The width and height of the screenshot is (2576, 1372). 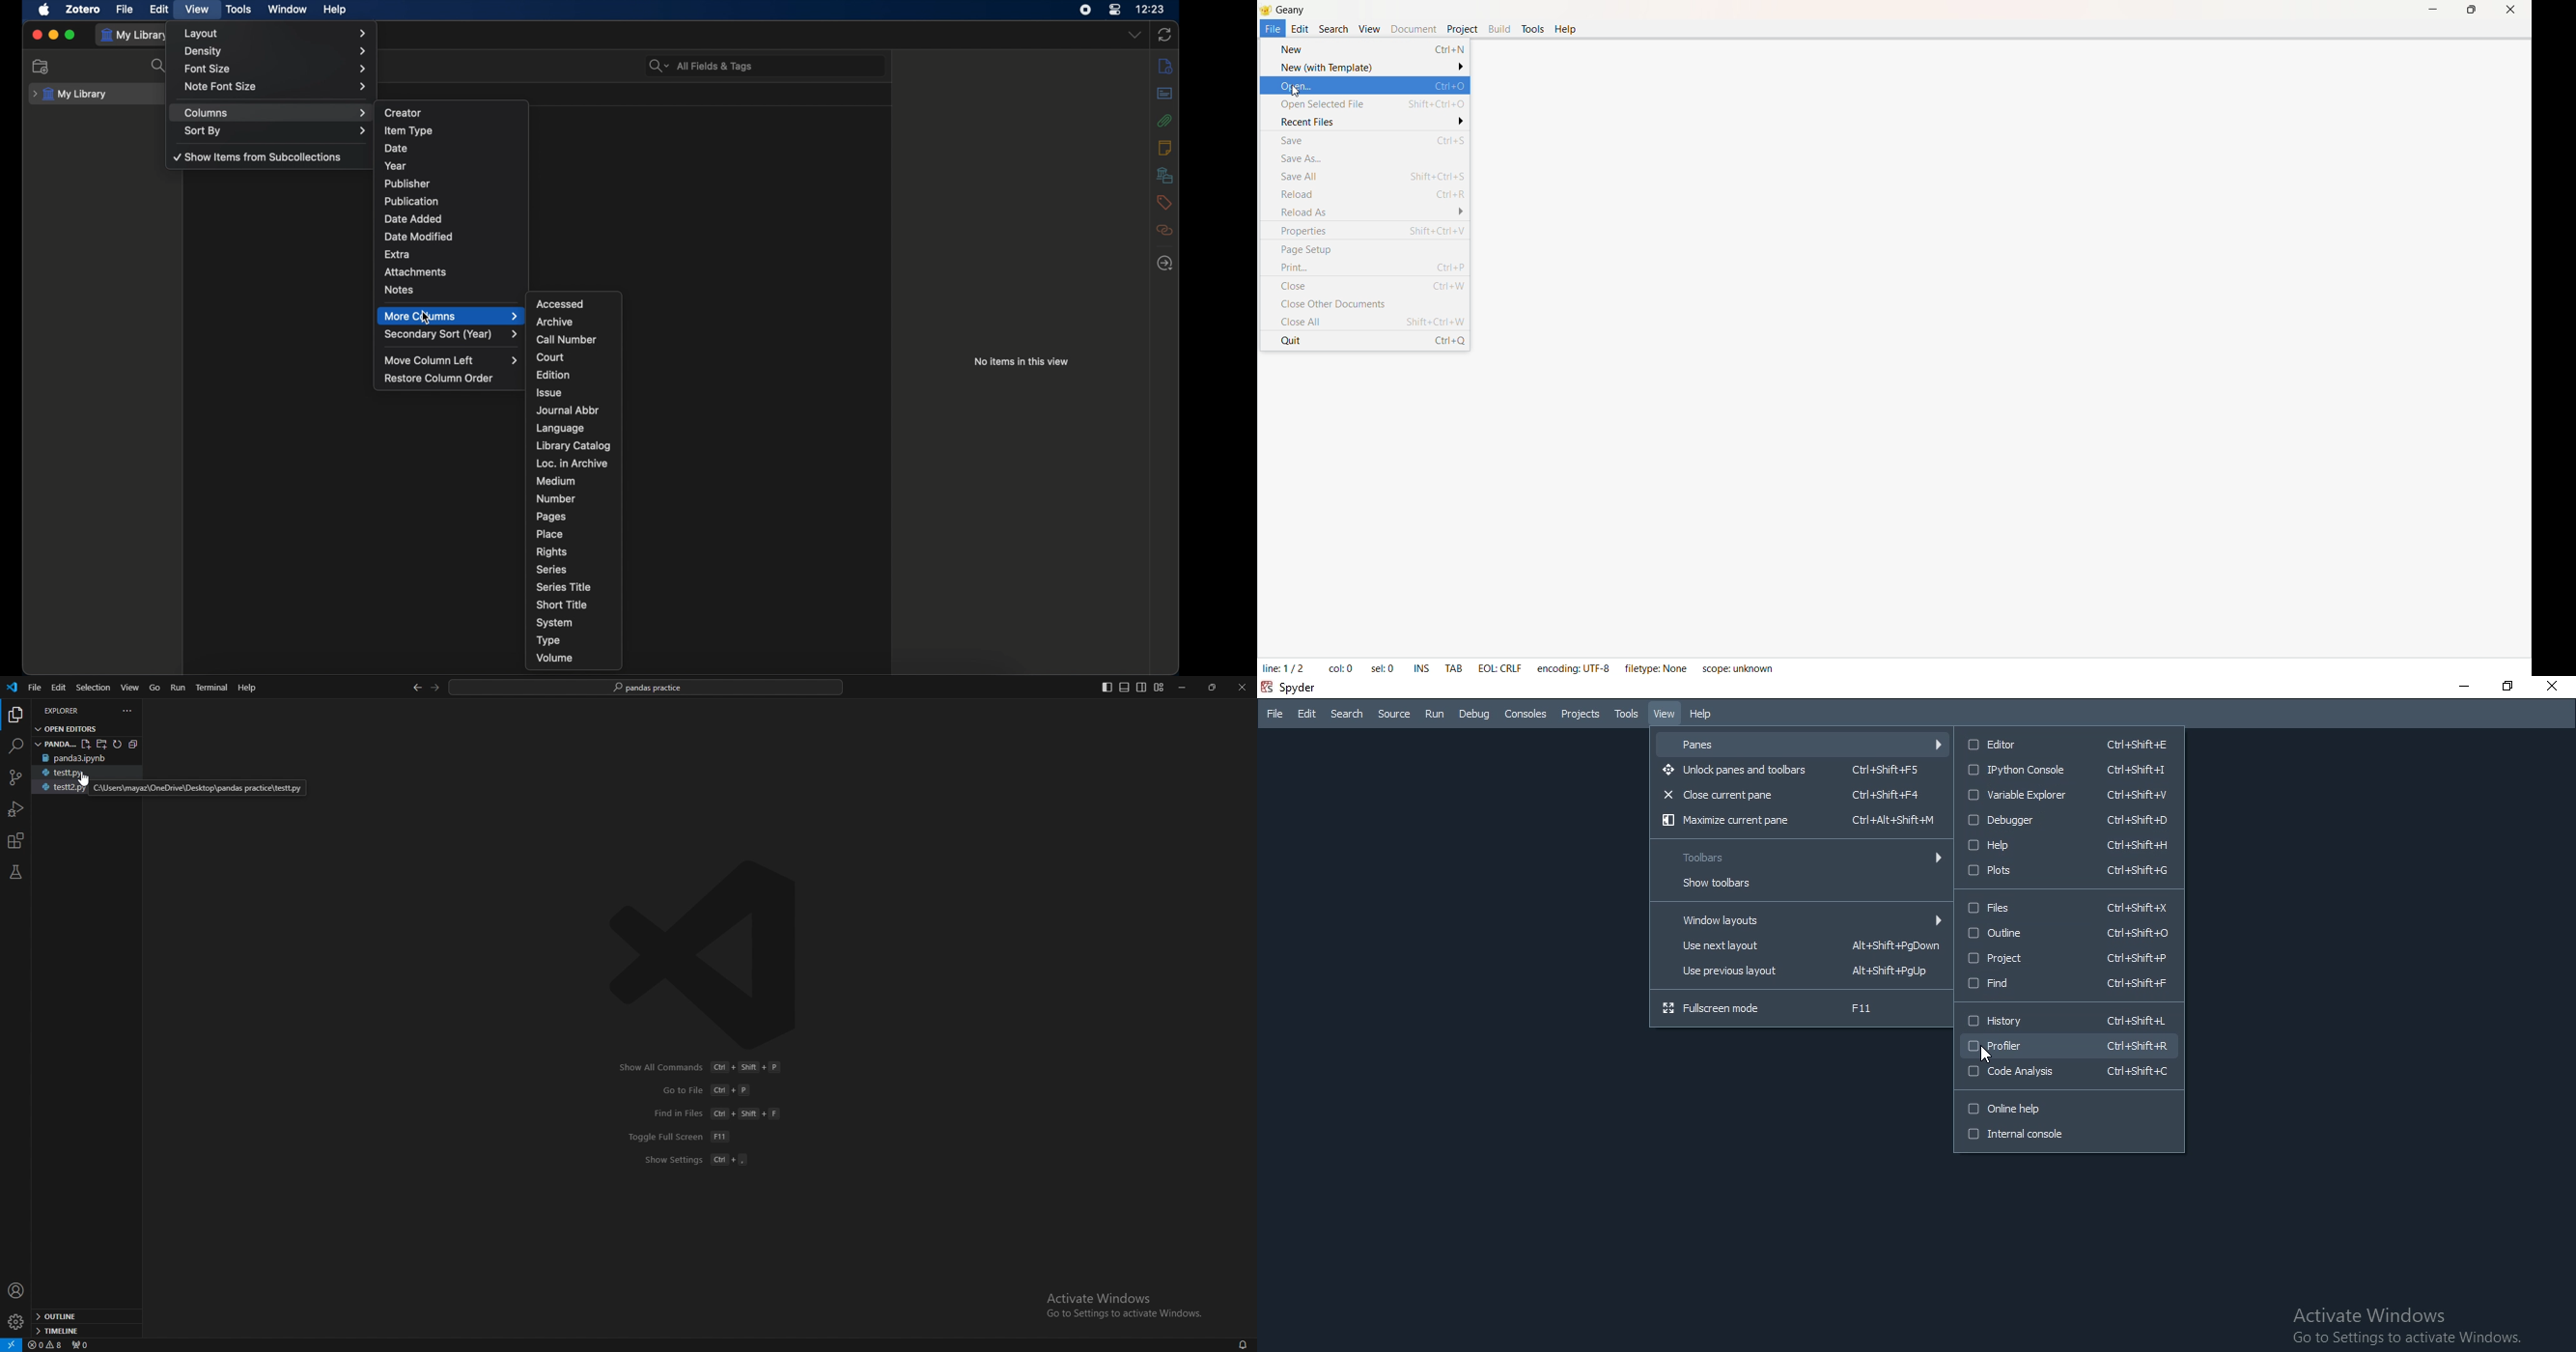 I want to click on sort by, so click(x=275, y=131).